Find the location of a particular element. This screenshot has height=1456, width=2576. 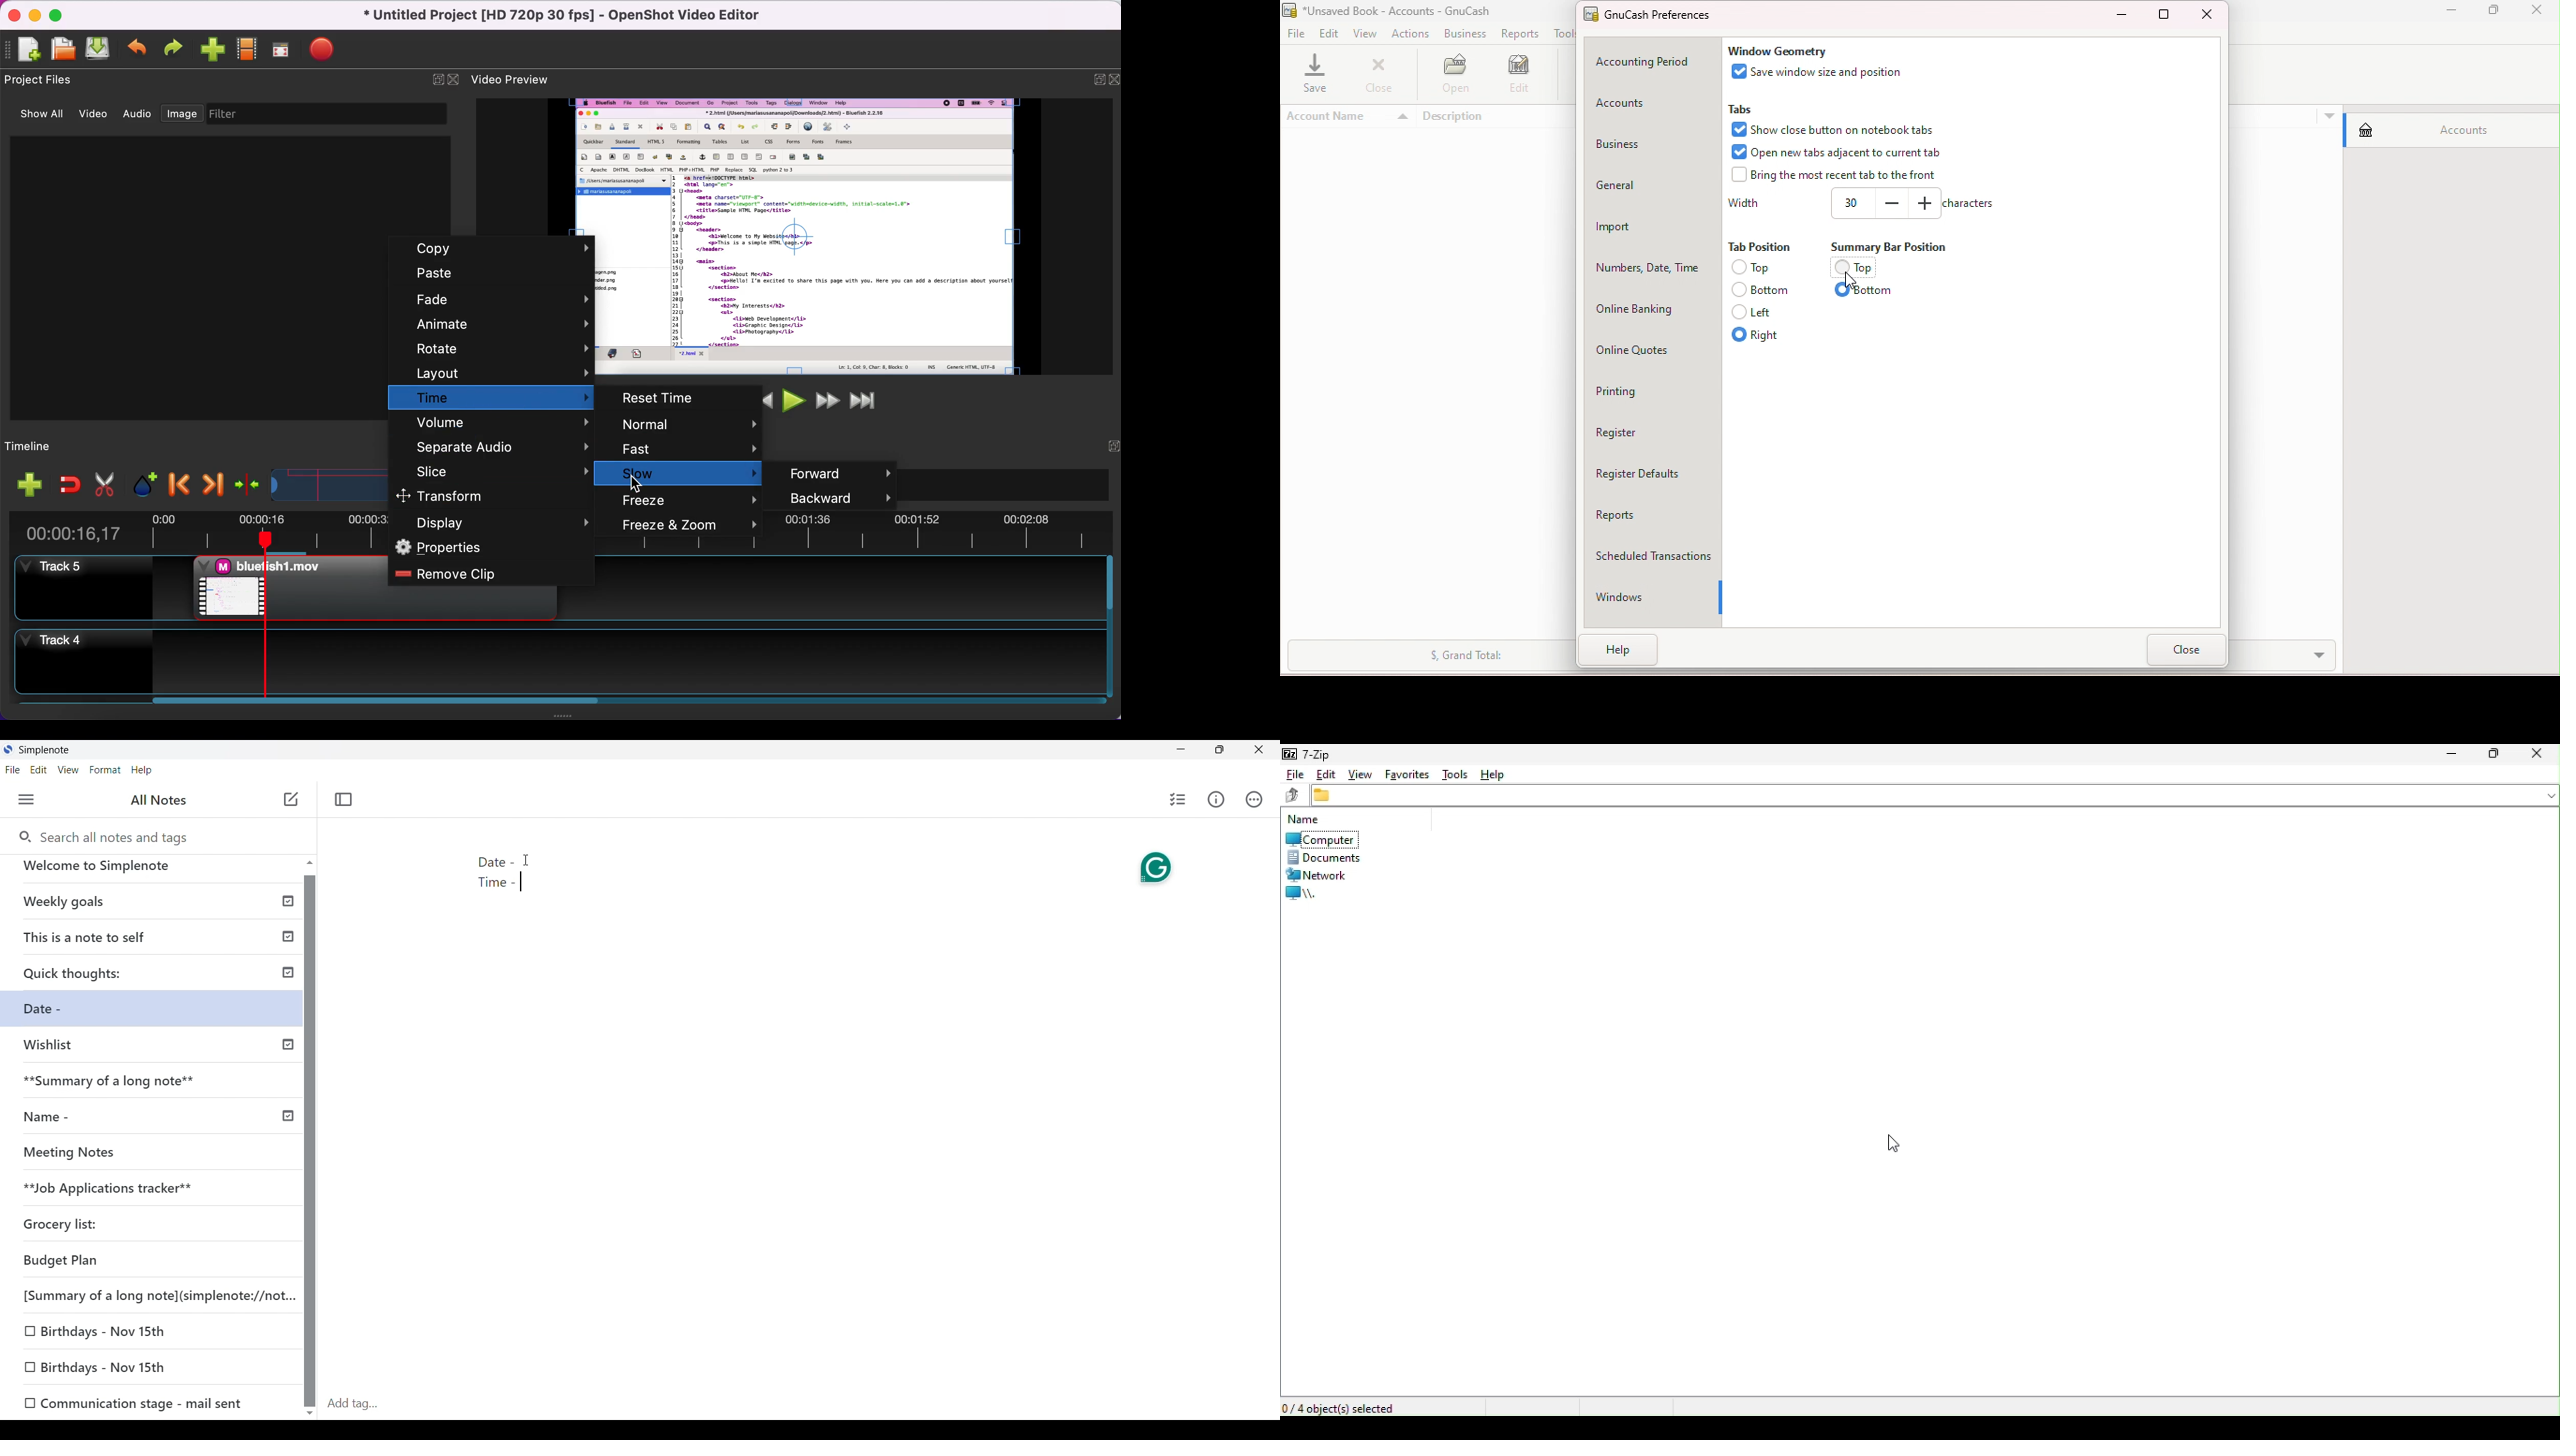

top is located at coordinates (1764, 267).